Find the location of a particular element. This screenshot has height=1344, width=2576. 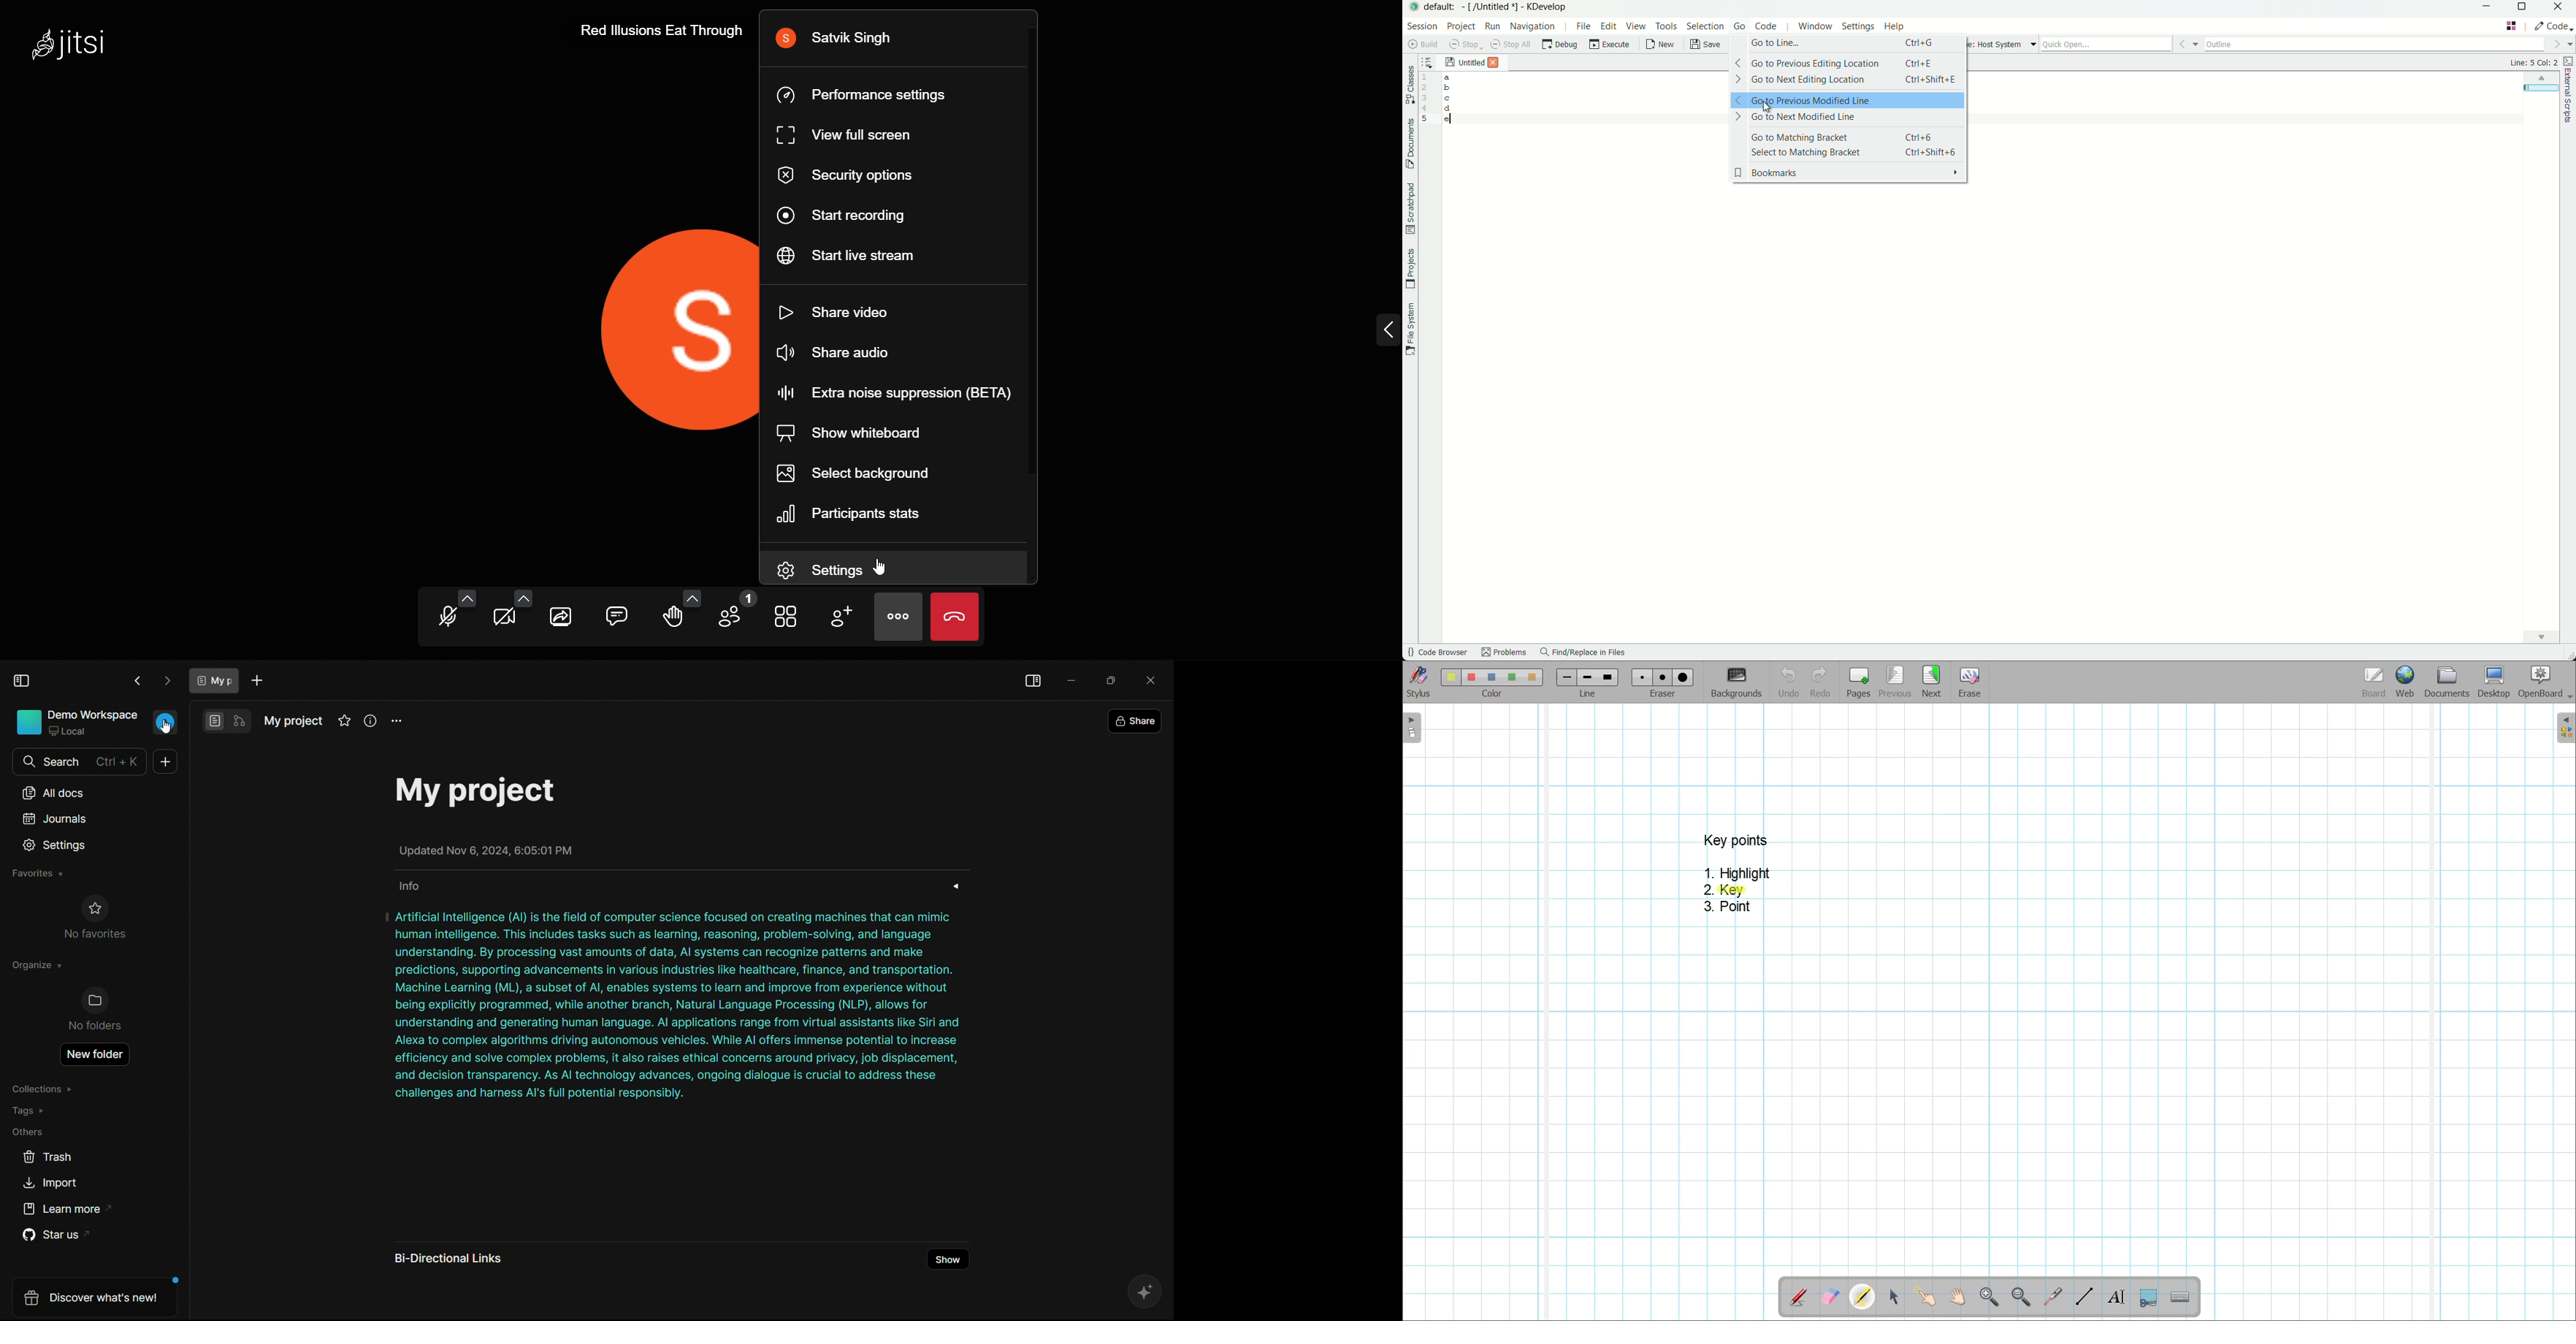

Write text is located at coordinates (2116, 1297).